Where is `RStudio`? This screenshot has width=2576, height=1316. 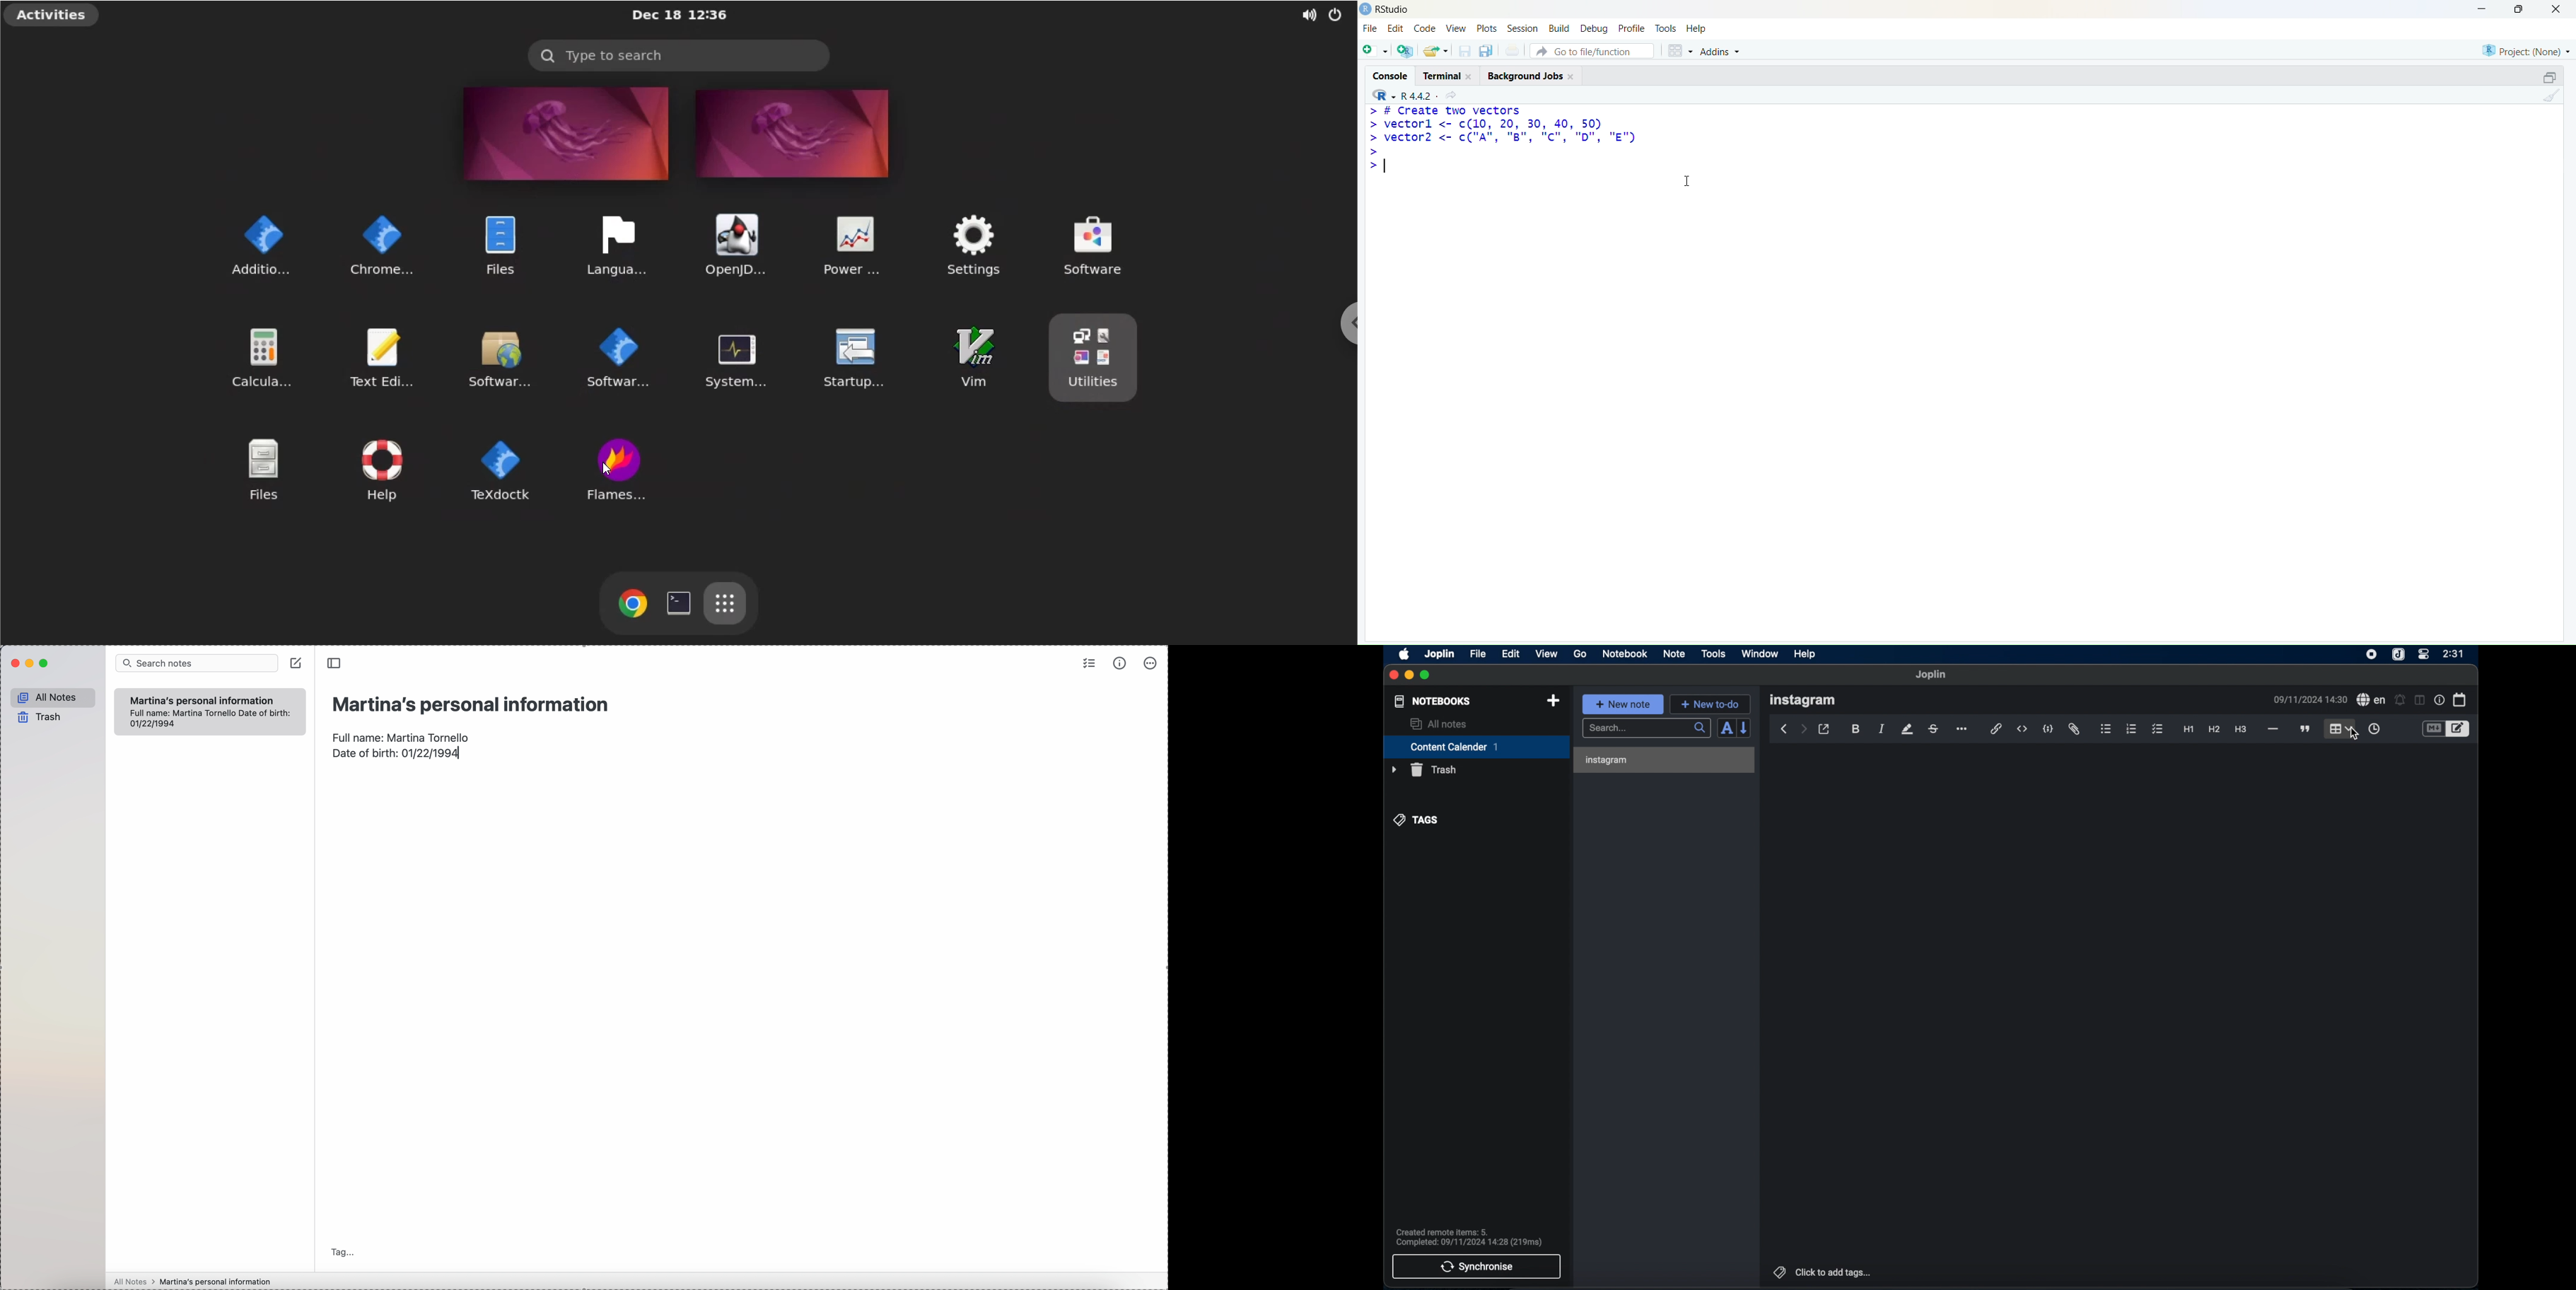
RStudio is located at coordinates (1393, 10).